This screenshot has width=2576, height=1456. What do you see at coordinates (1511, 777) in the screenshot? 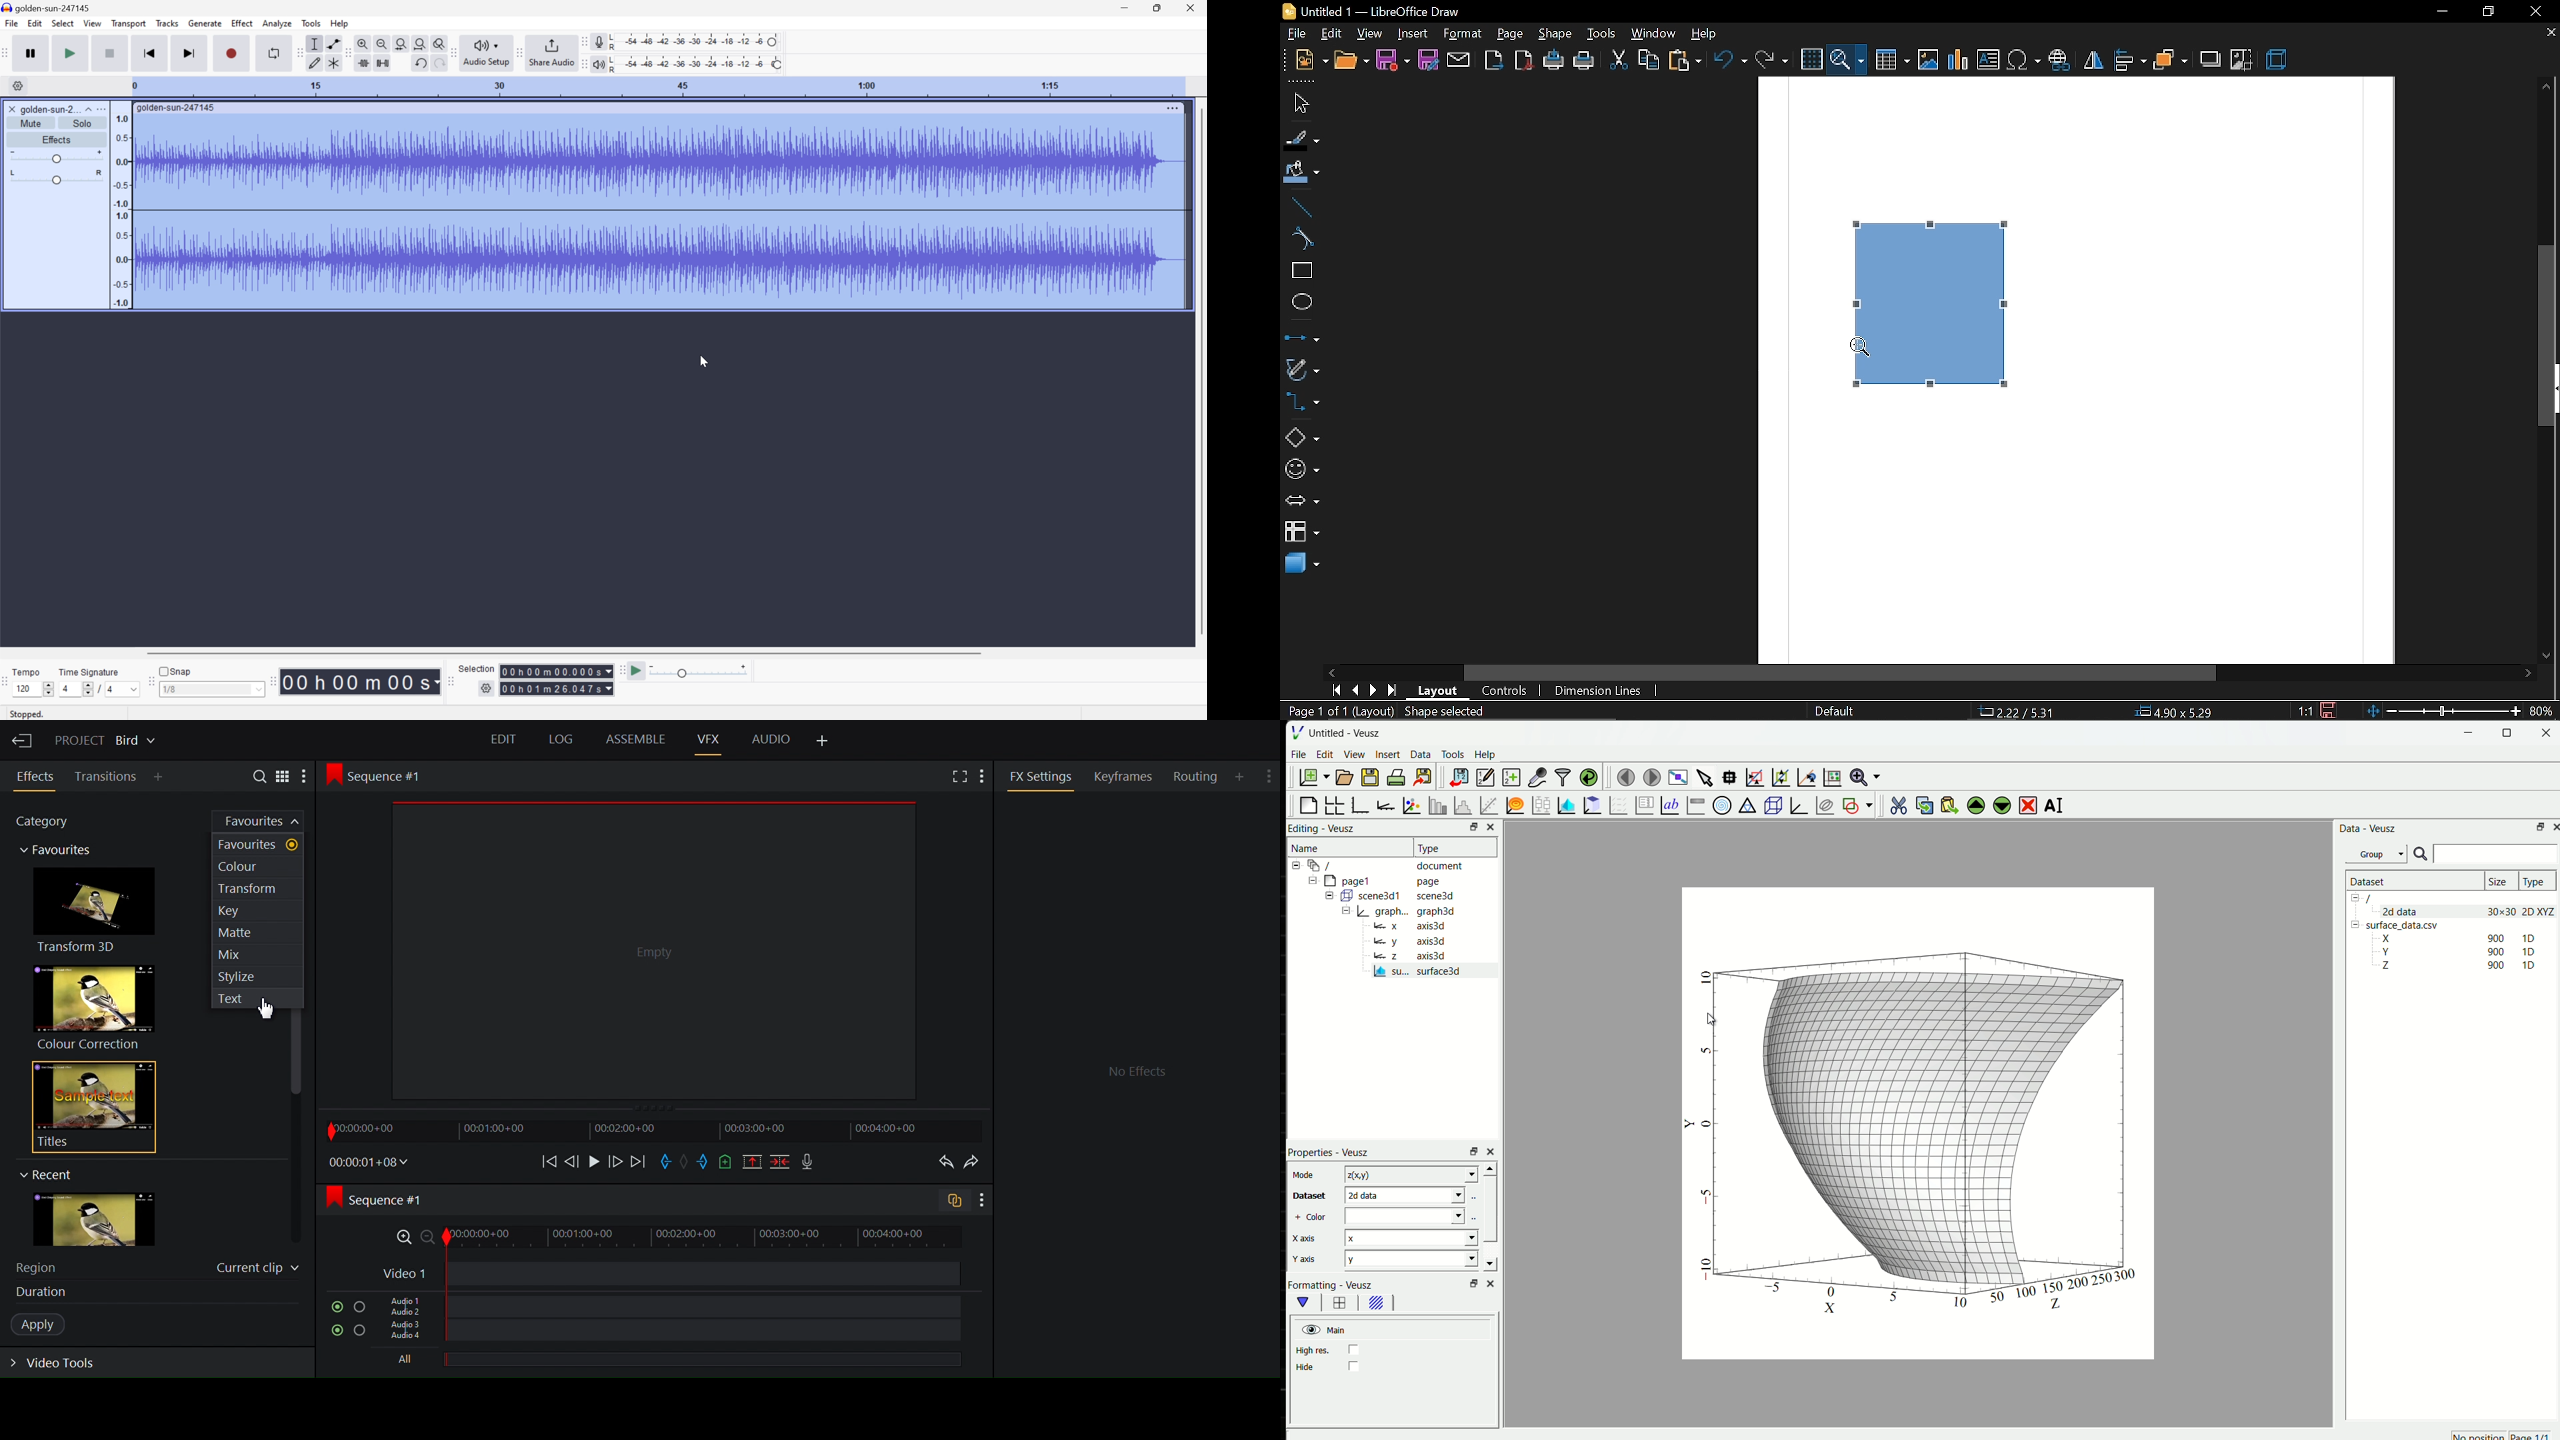
I see `create new data sets` at bounding box center [1511, 777].